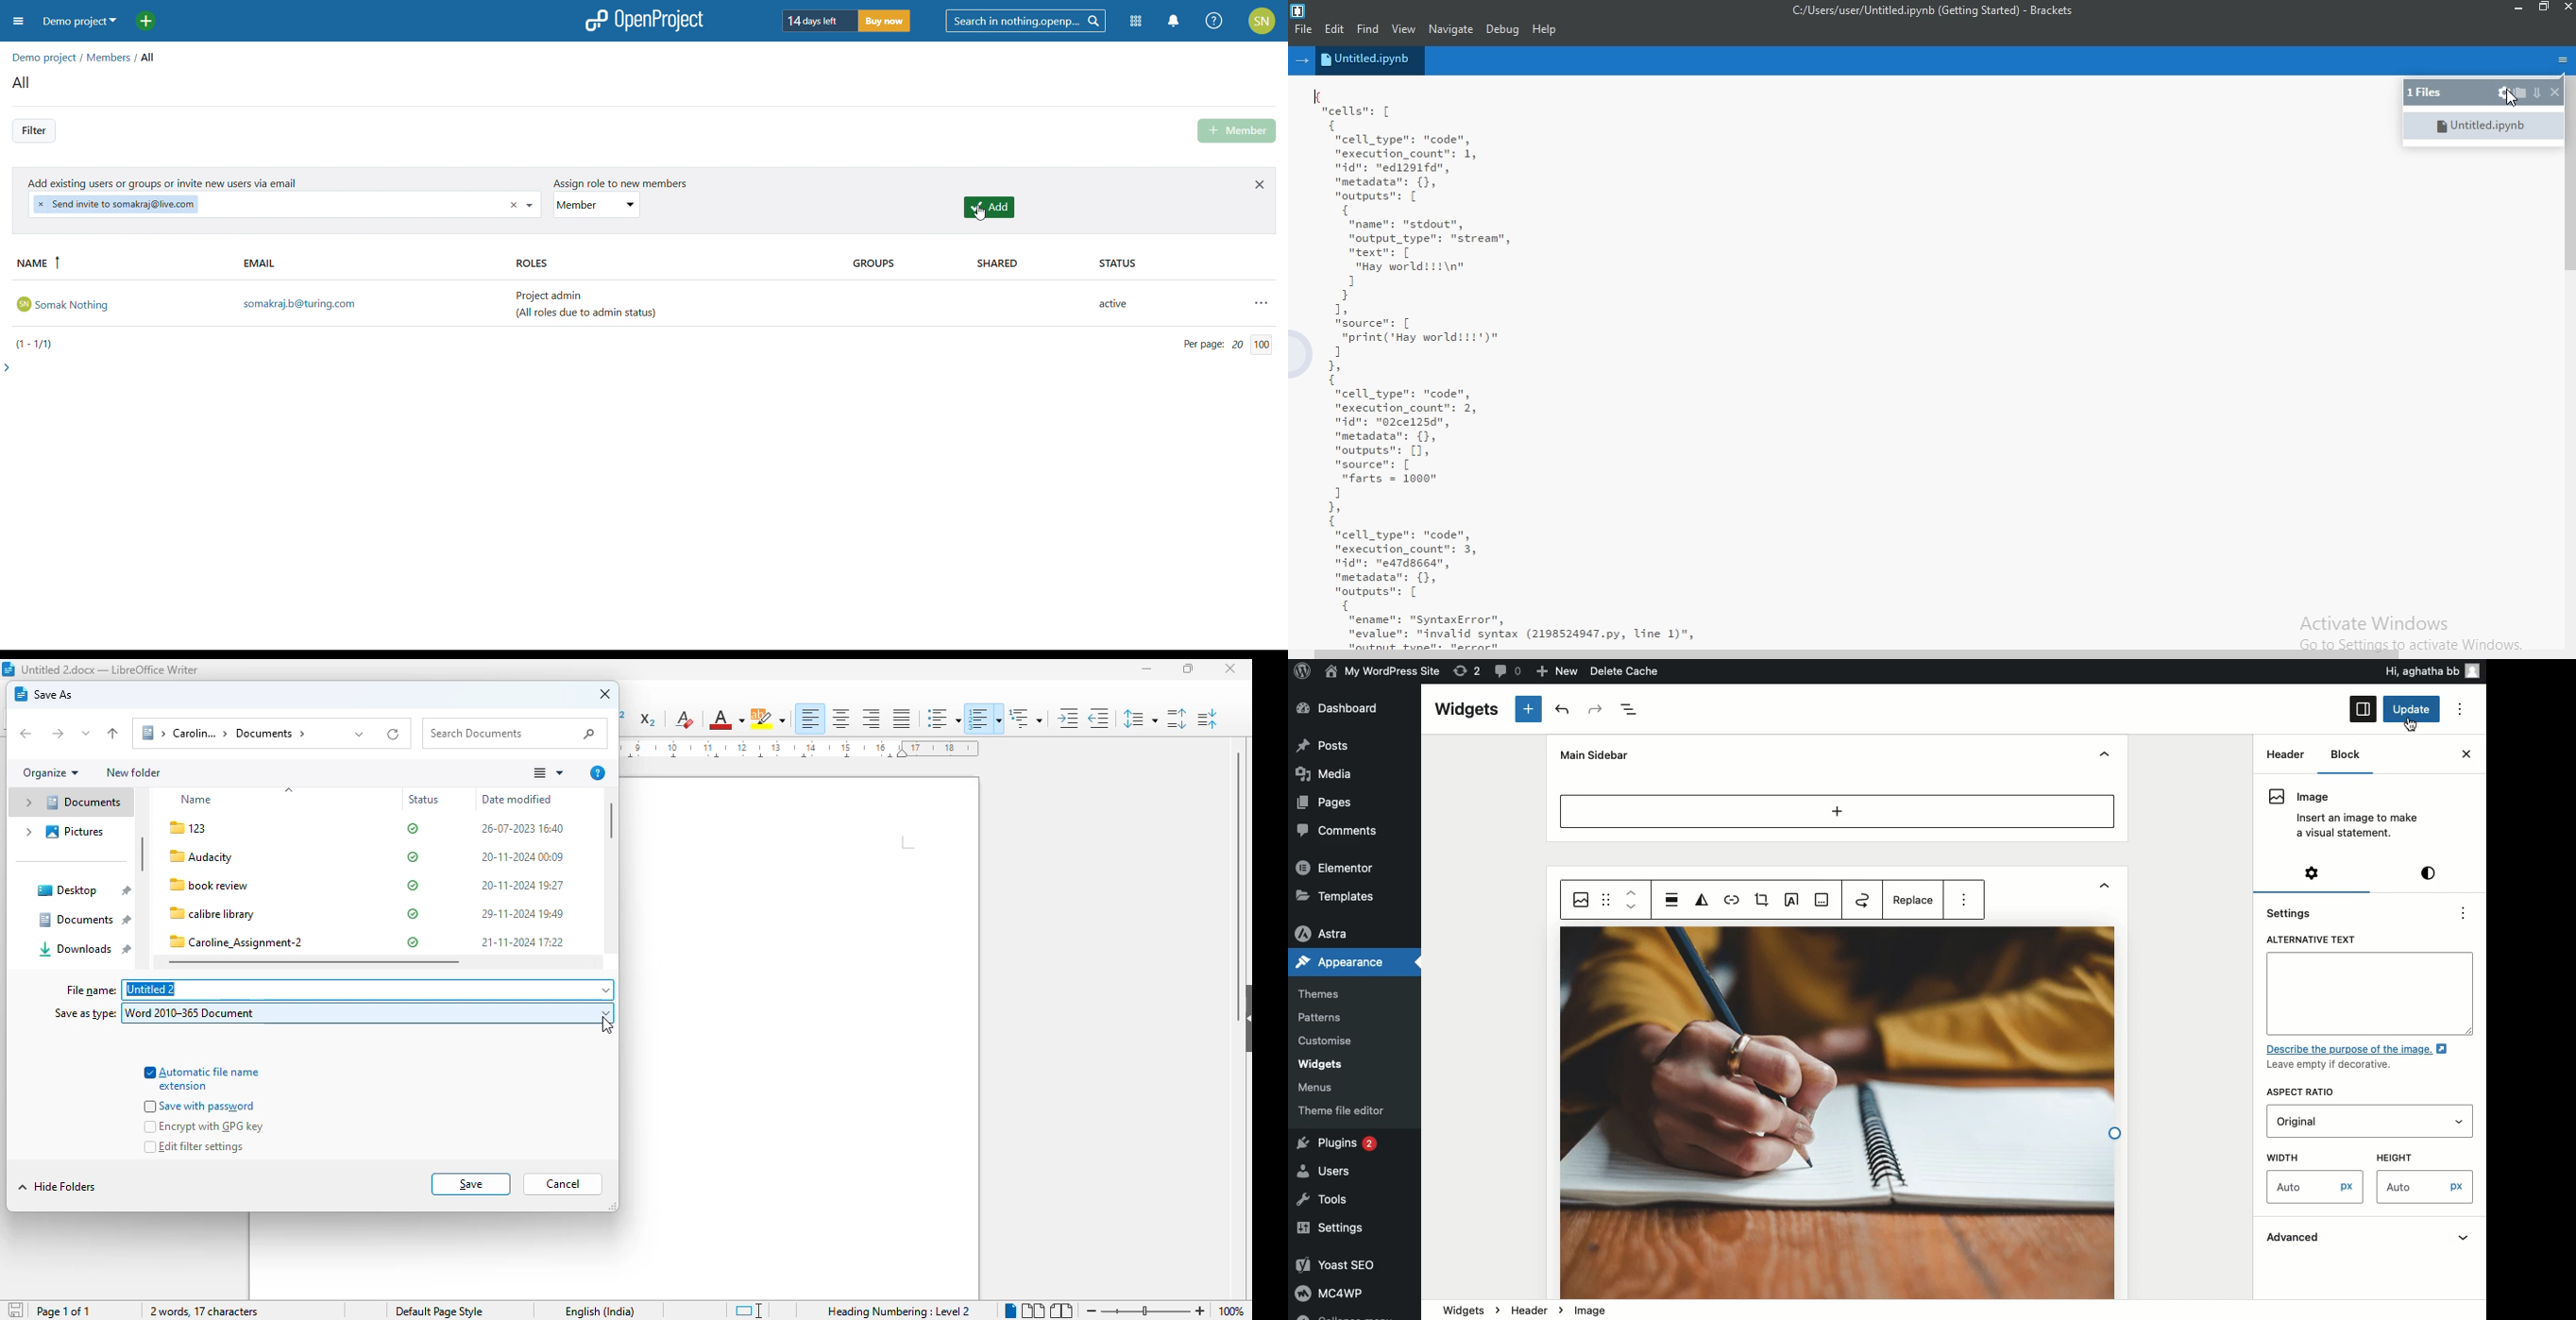 This screenshot has width=2576, height=1344. What do you see at coordinates (83, 890) in the screenshot?
I see `desktop` at bounding box center [83, 890].